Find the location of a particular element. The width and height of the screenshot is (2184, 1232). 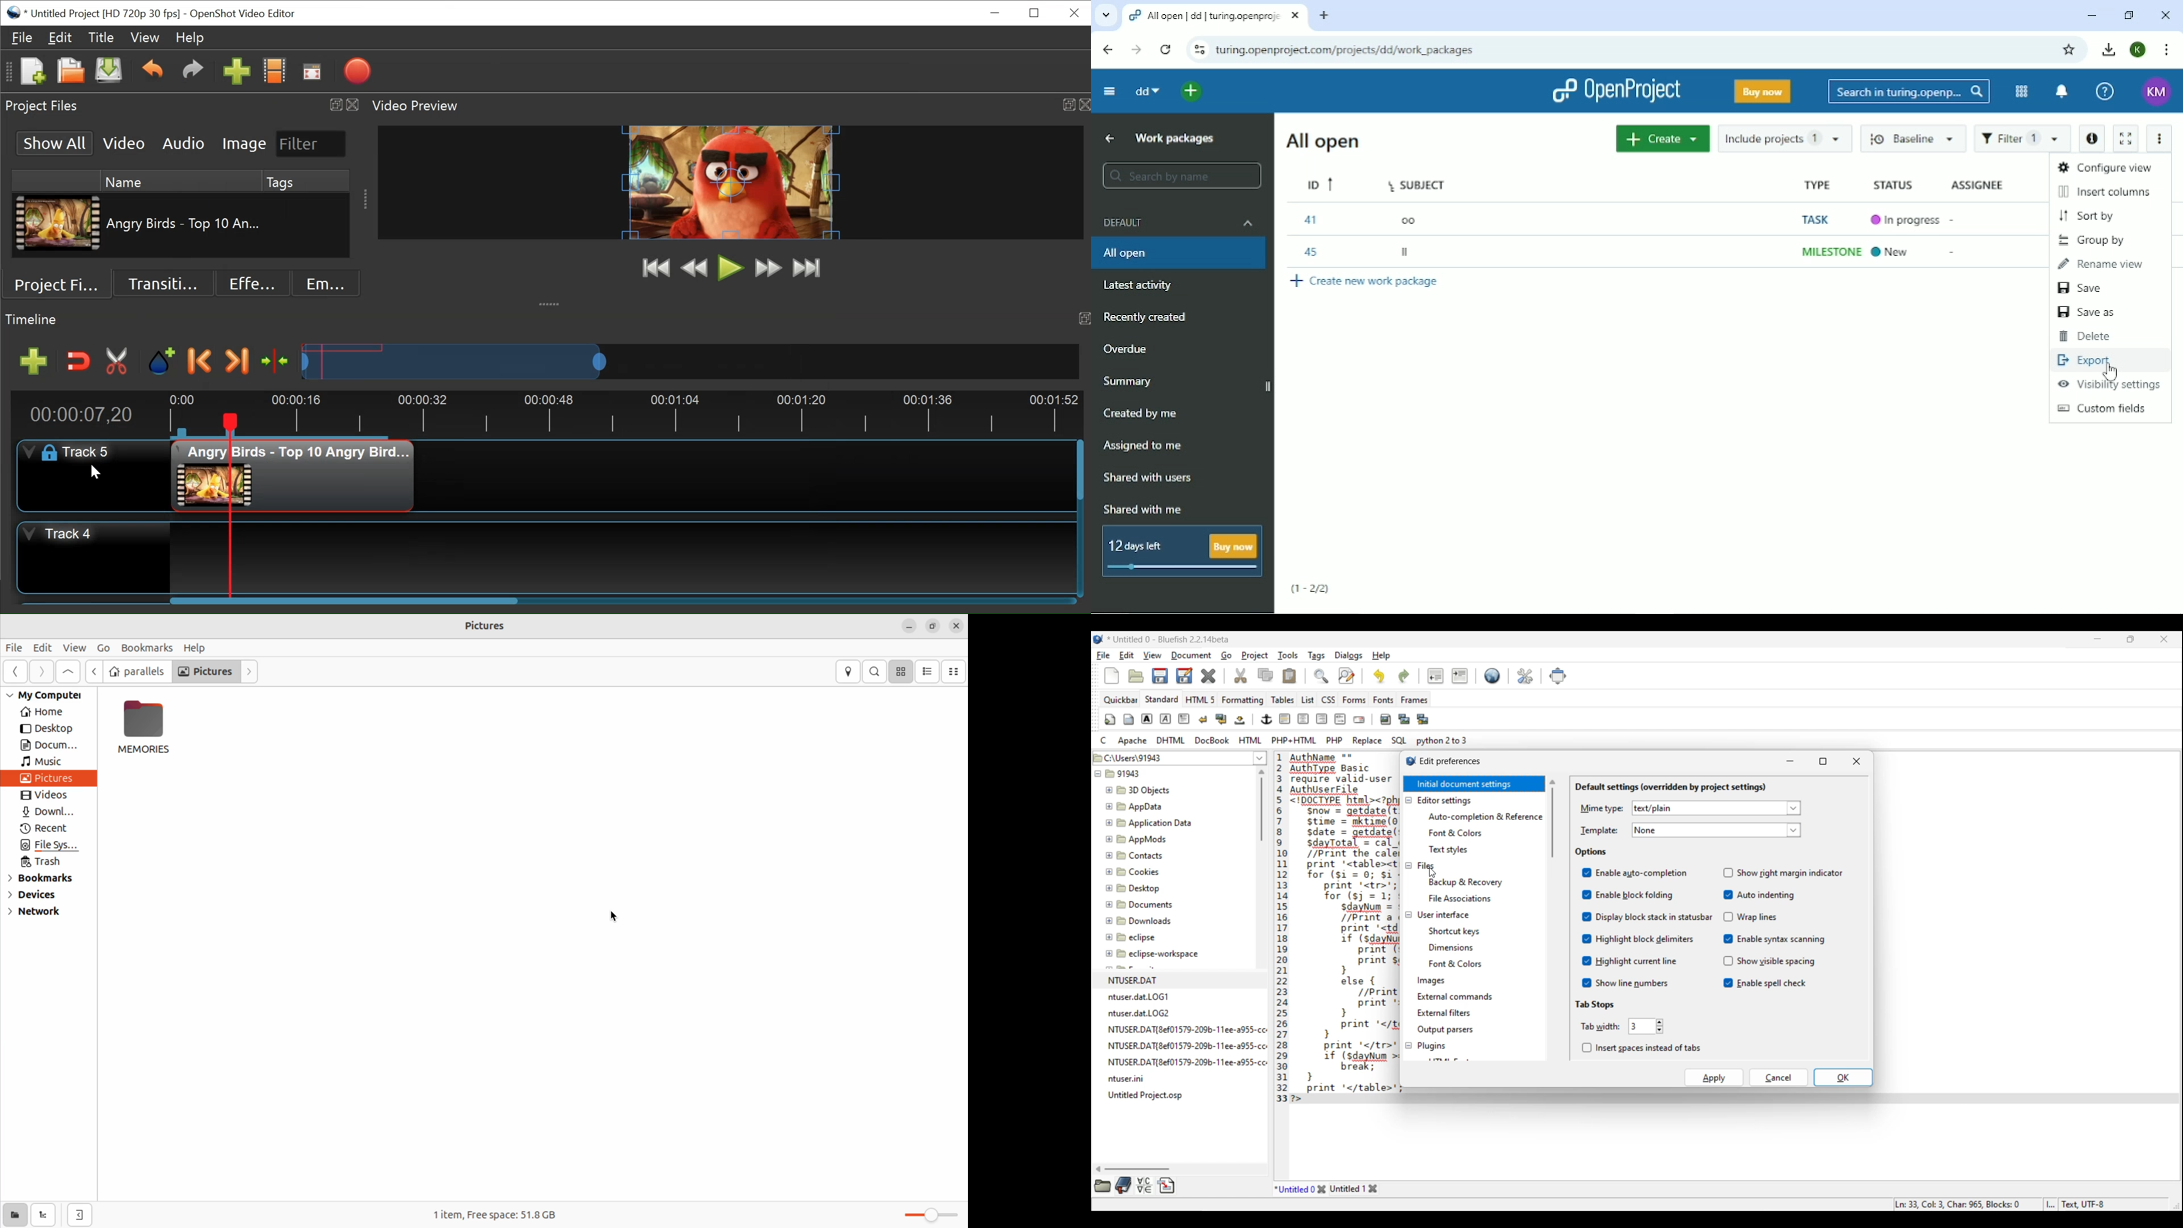

Editor settings is located at coordinates (1446, 800).